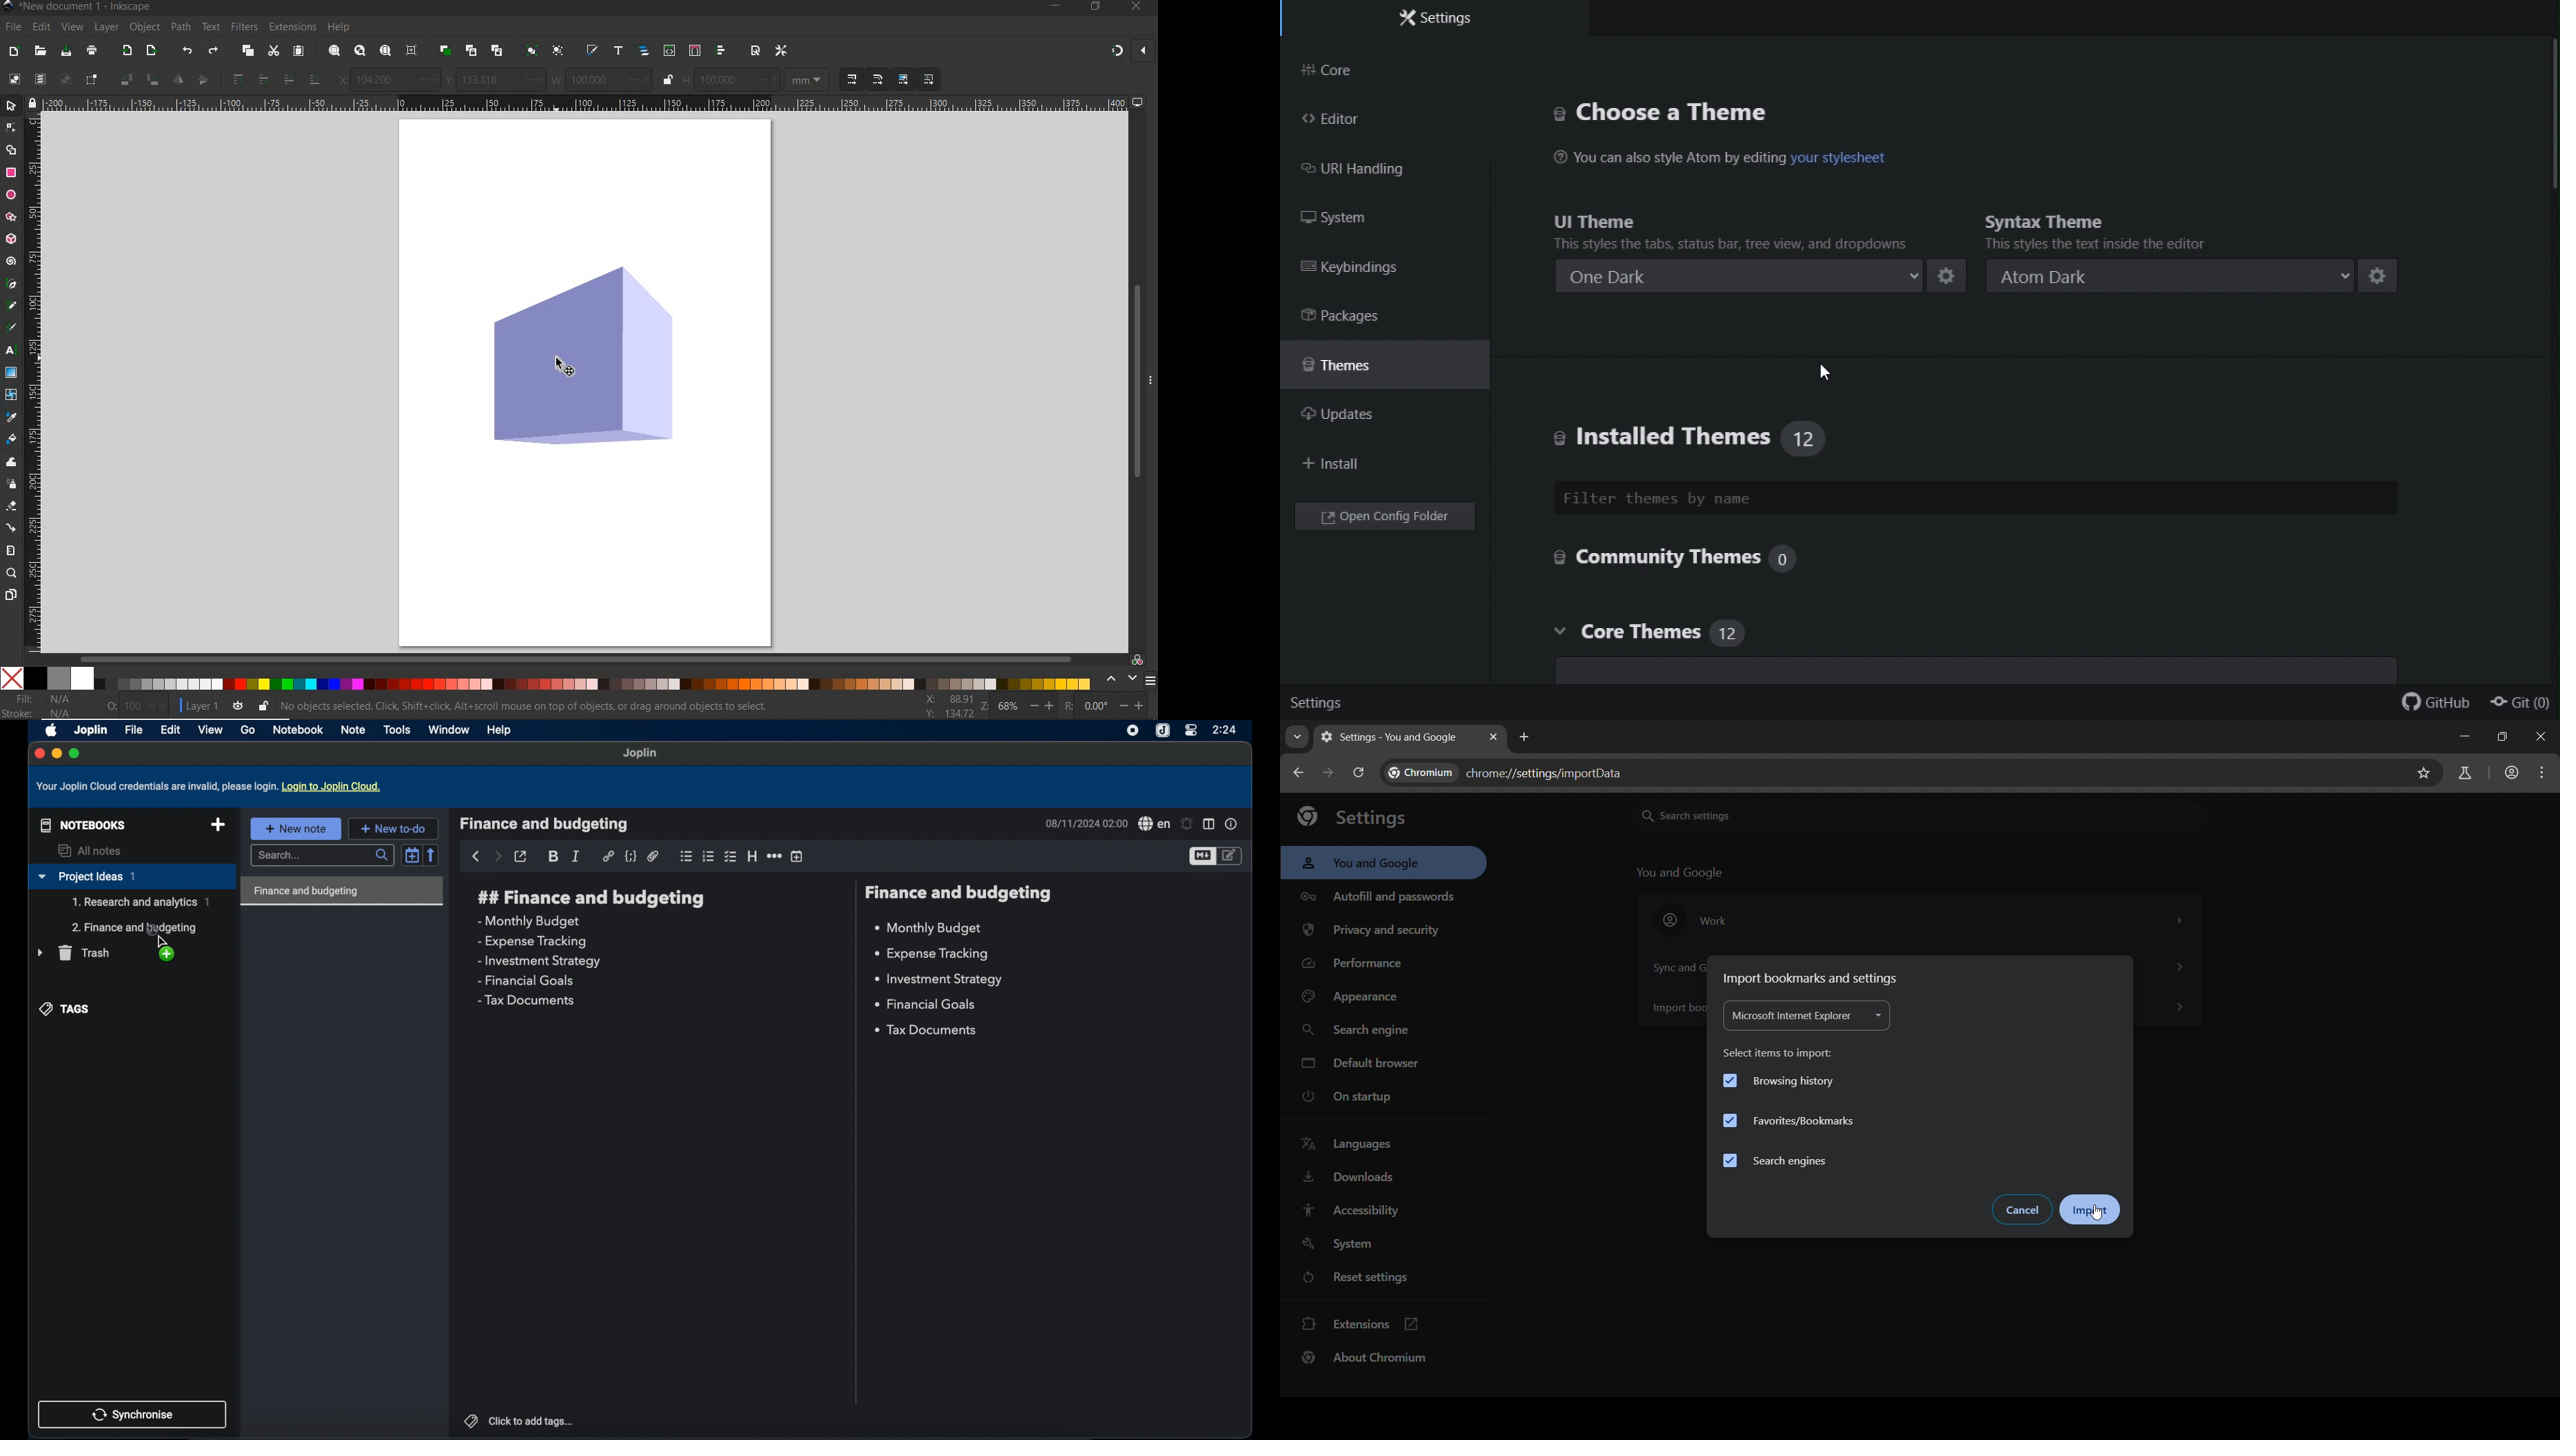 The image size is (2576, 1456). Describe the element at coordinates (412, 50) in the screenshot. I see `ZOOM CENTER PAGE` at that location.